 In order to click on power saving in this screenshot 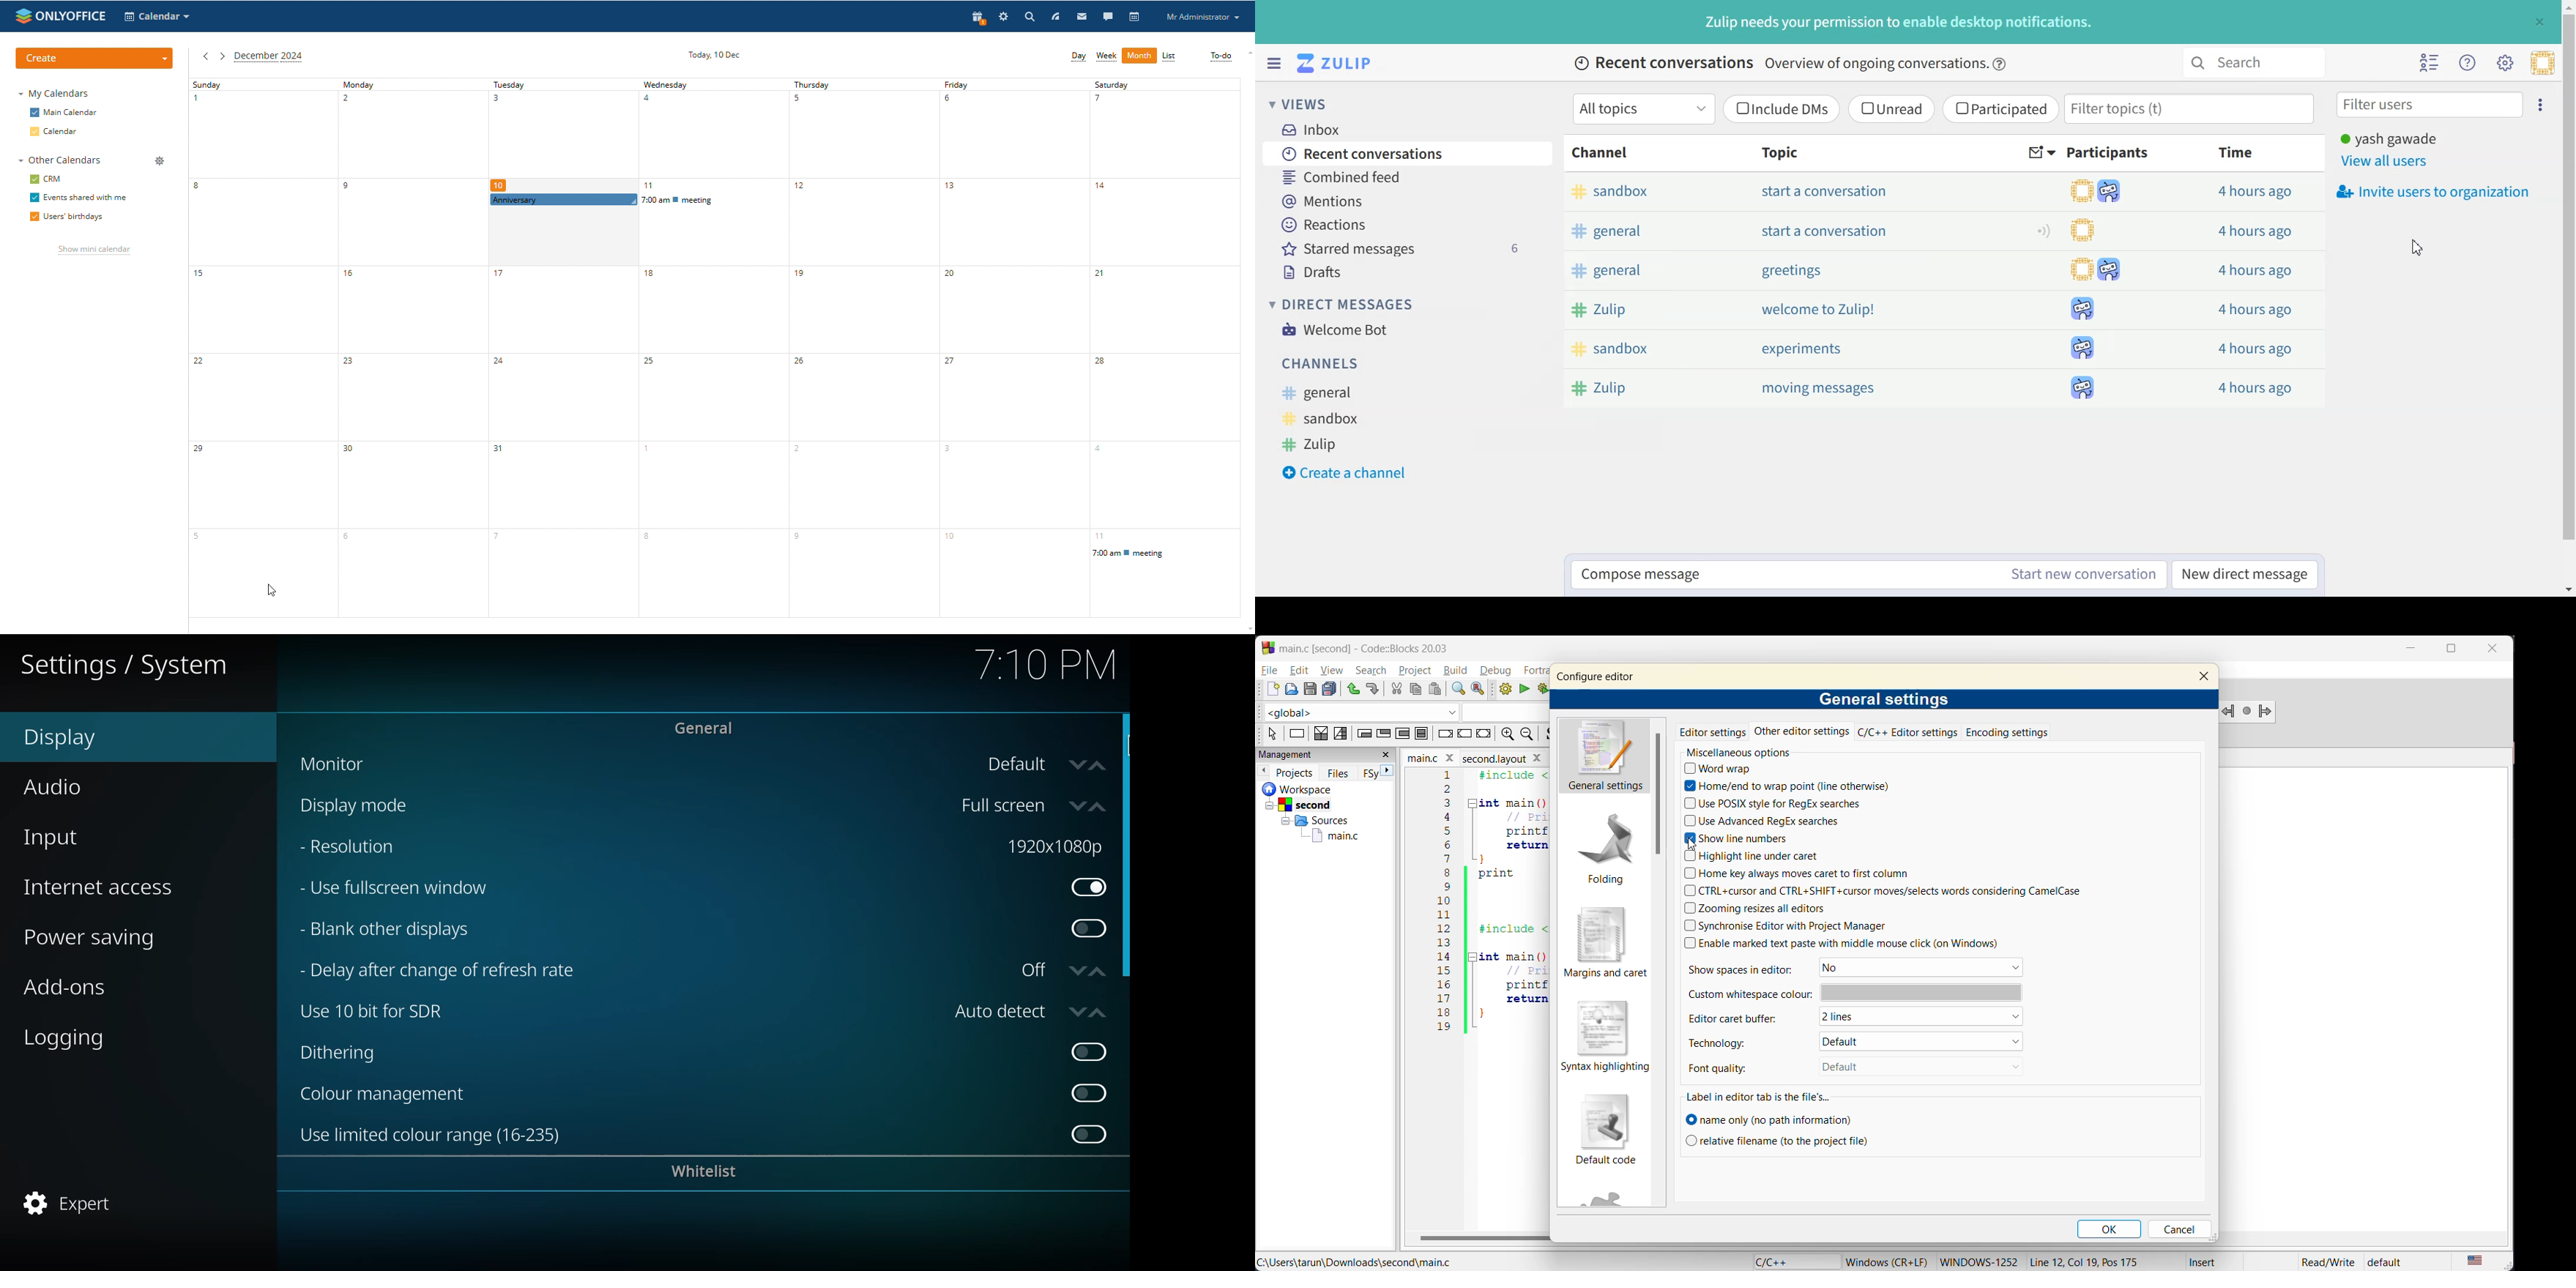, I will do `click(98, 939)`.